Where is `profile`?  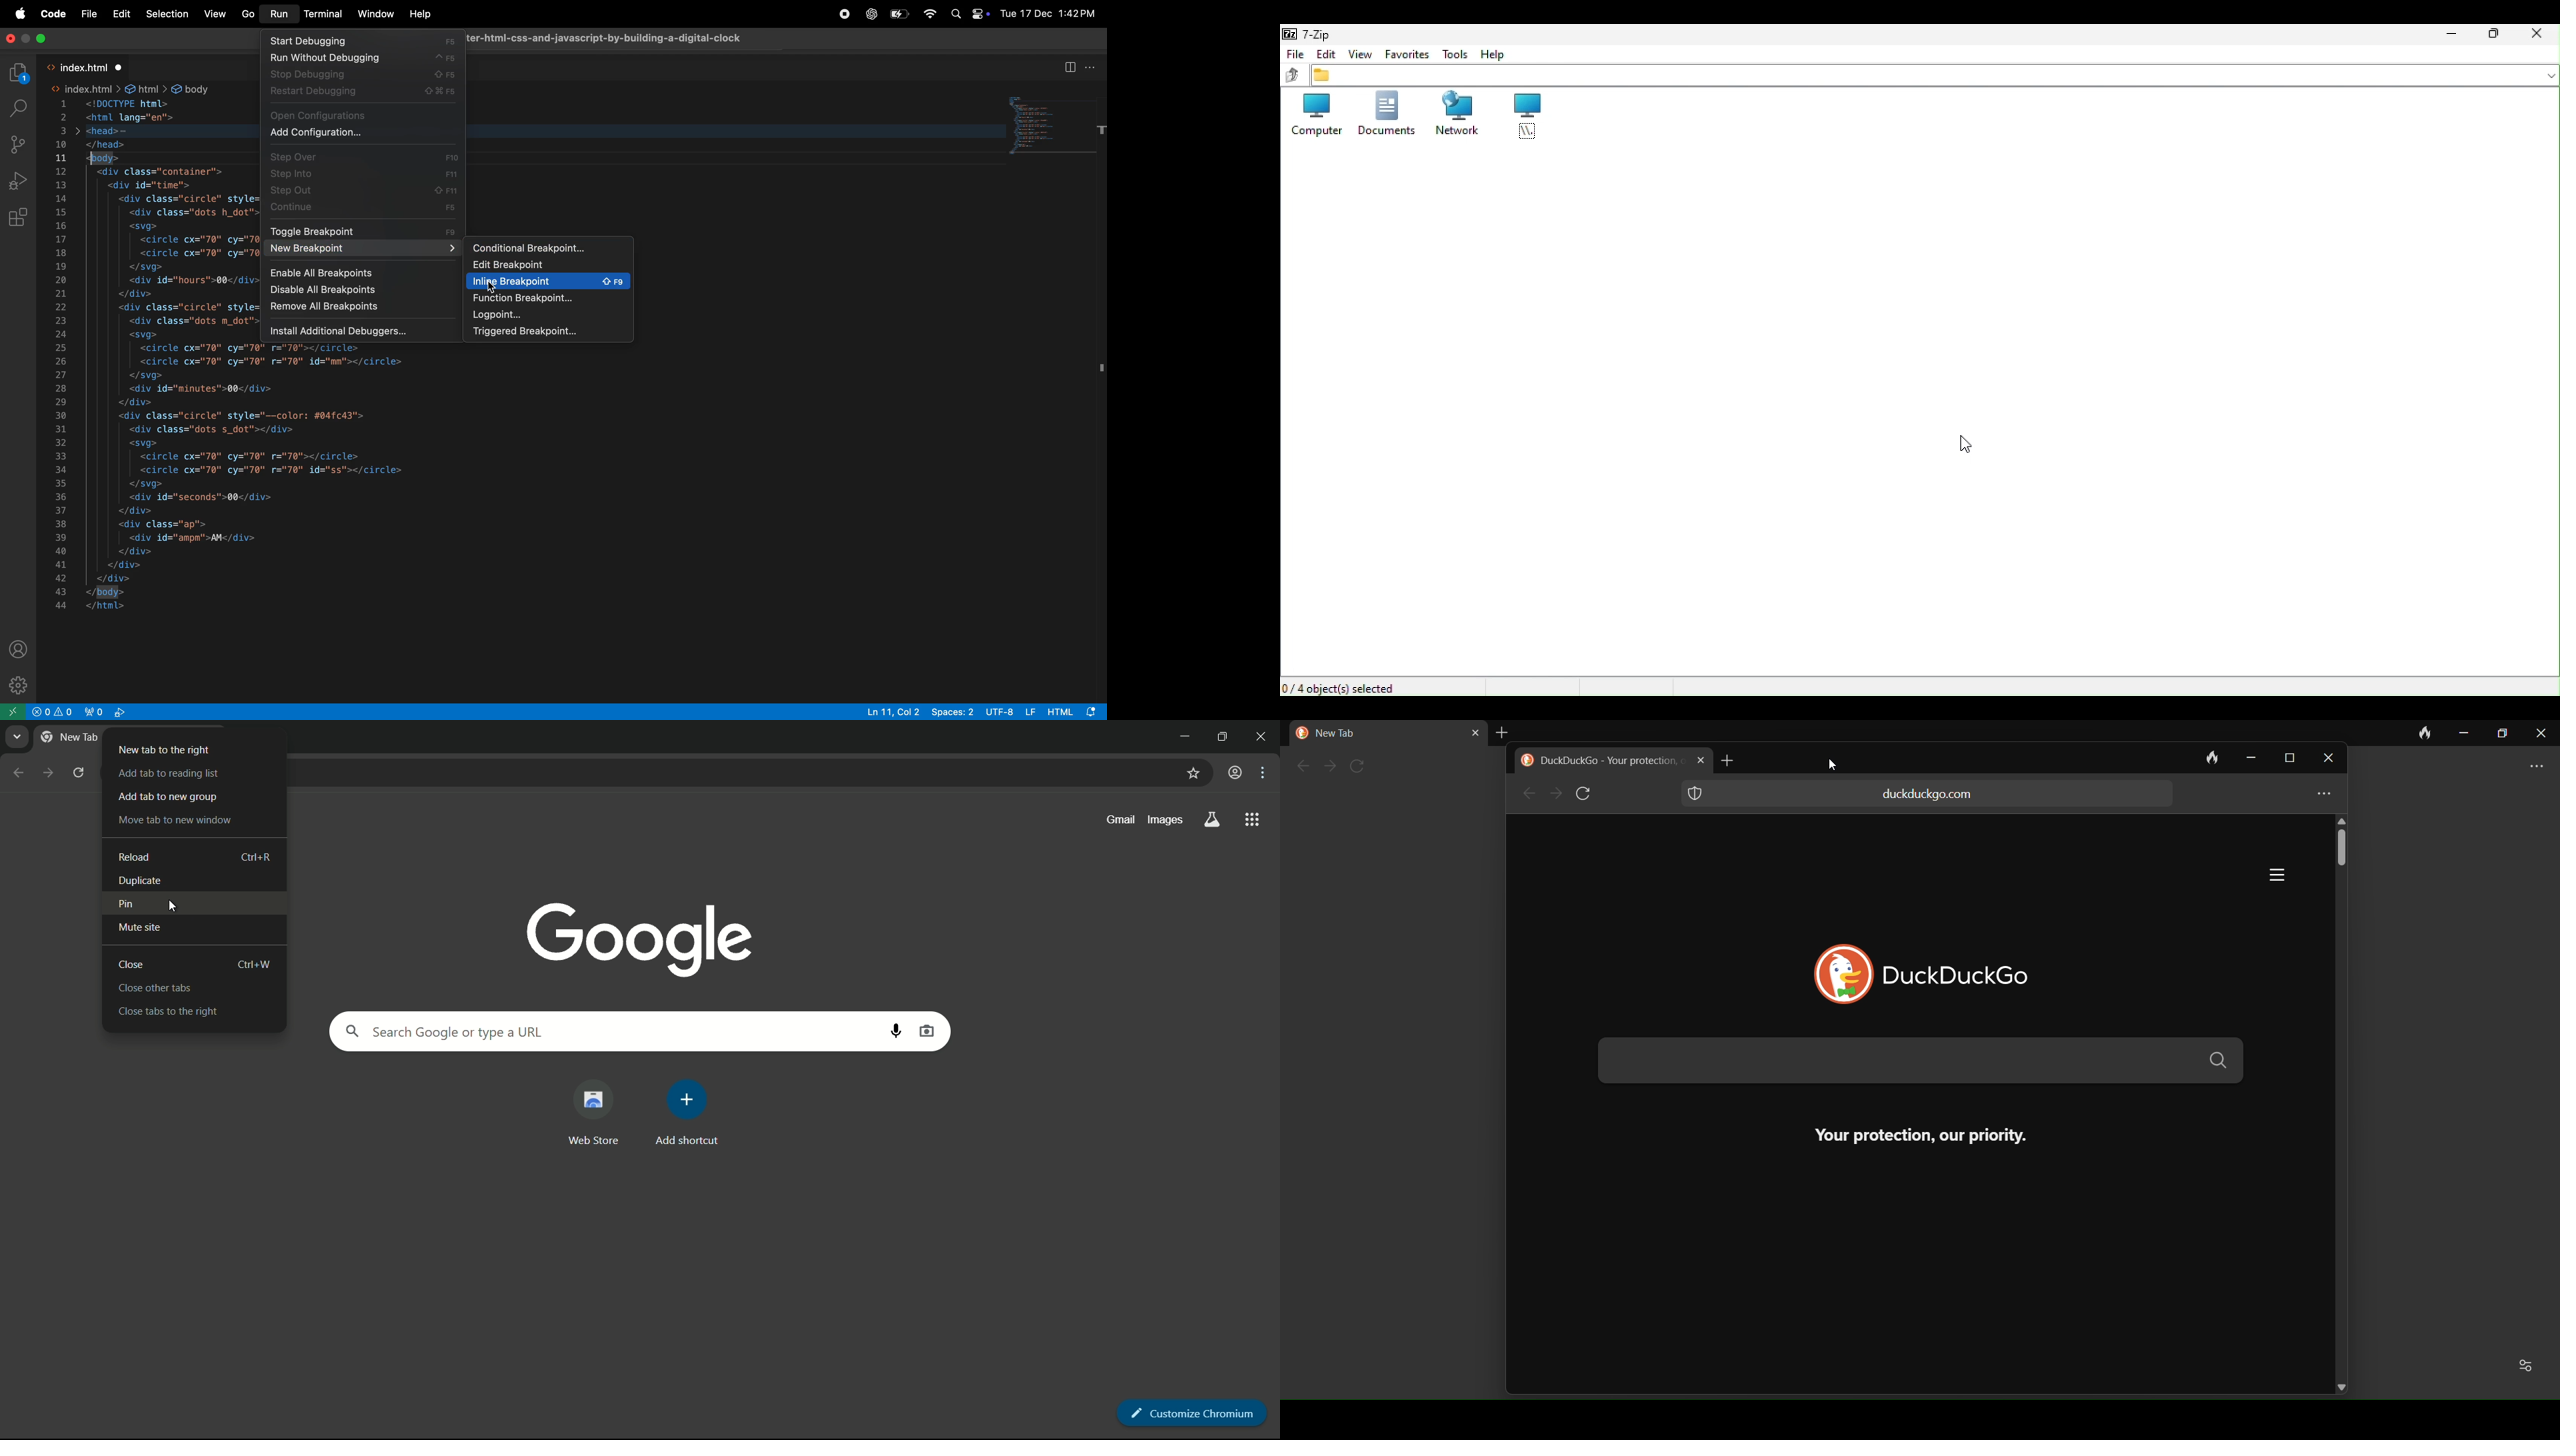
profile is located at coordinates (1235, 773).